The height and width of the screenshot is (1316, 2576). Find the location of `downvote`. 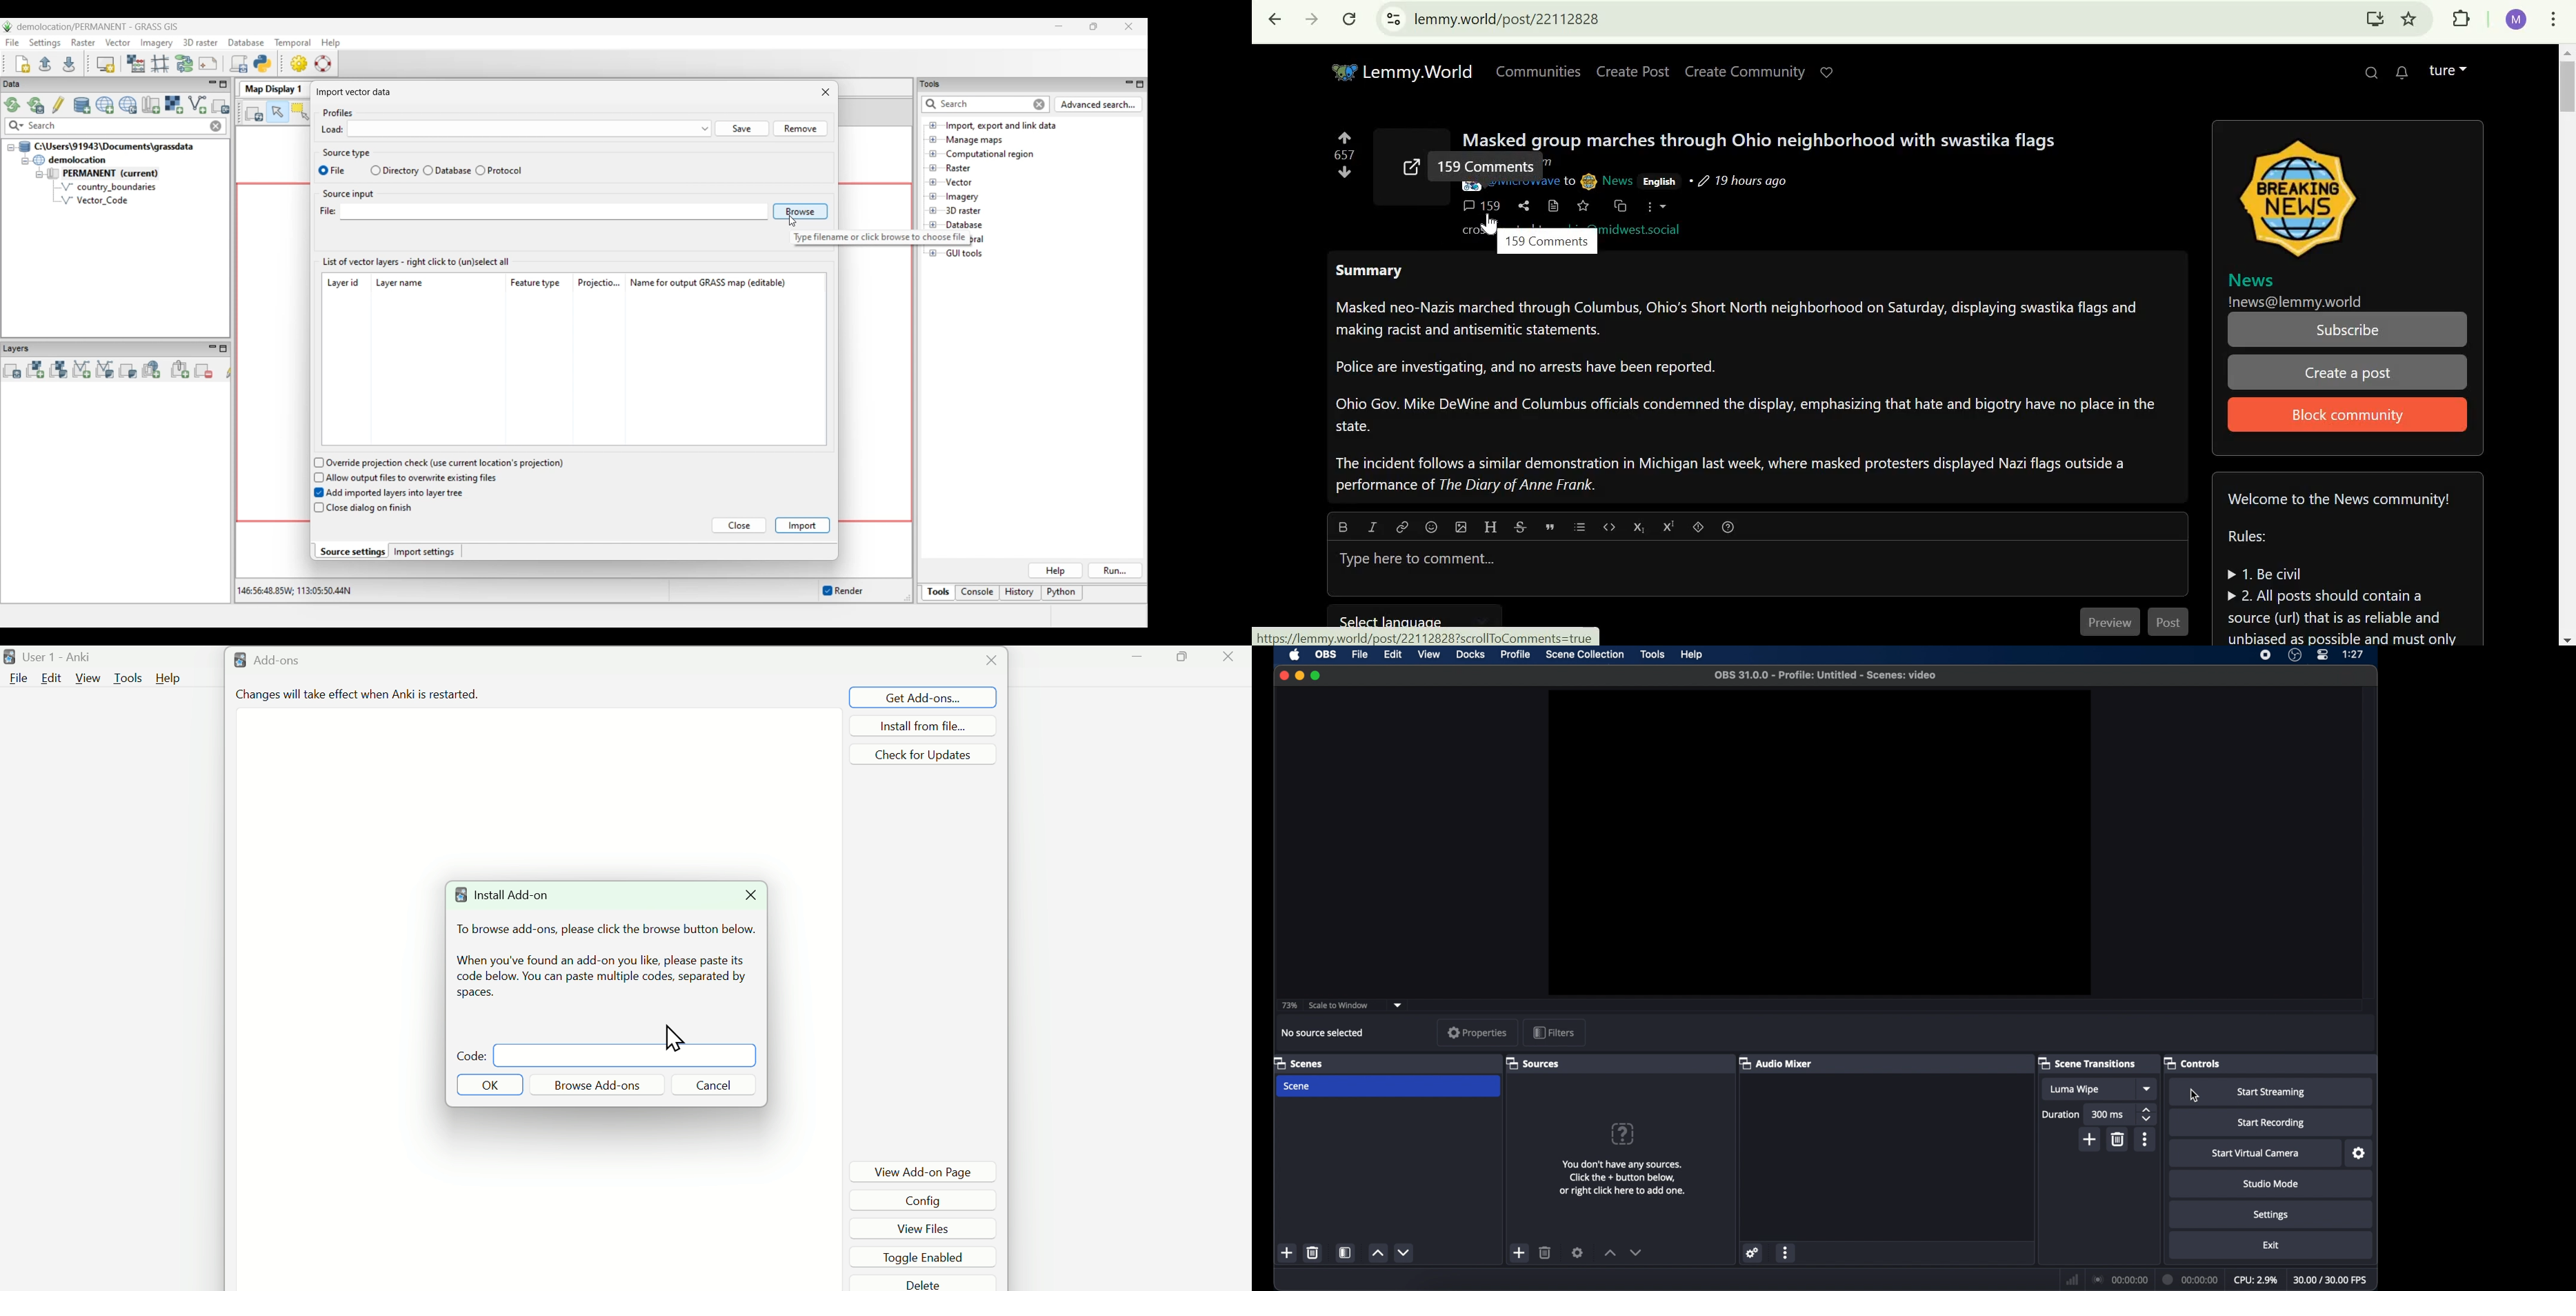

downvote is located at coordinates (1344, 172).